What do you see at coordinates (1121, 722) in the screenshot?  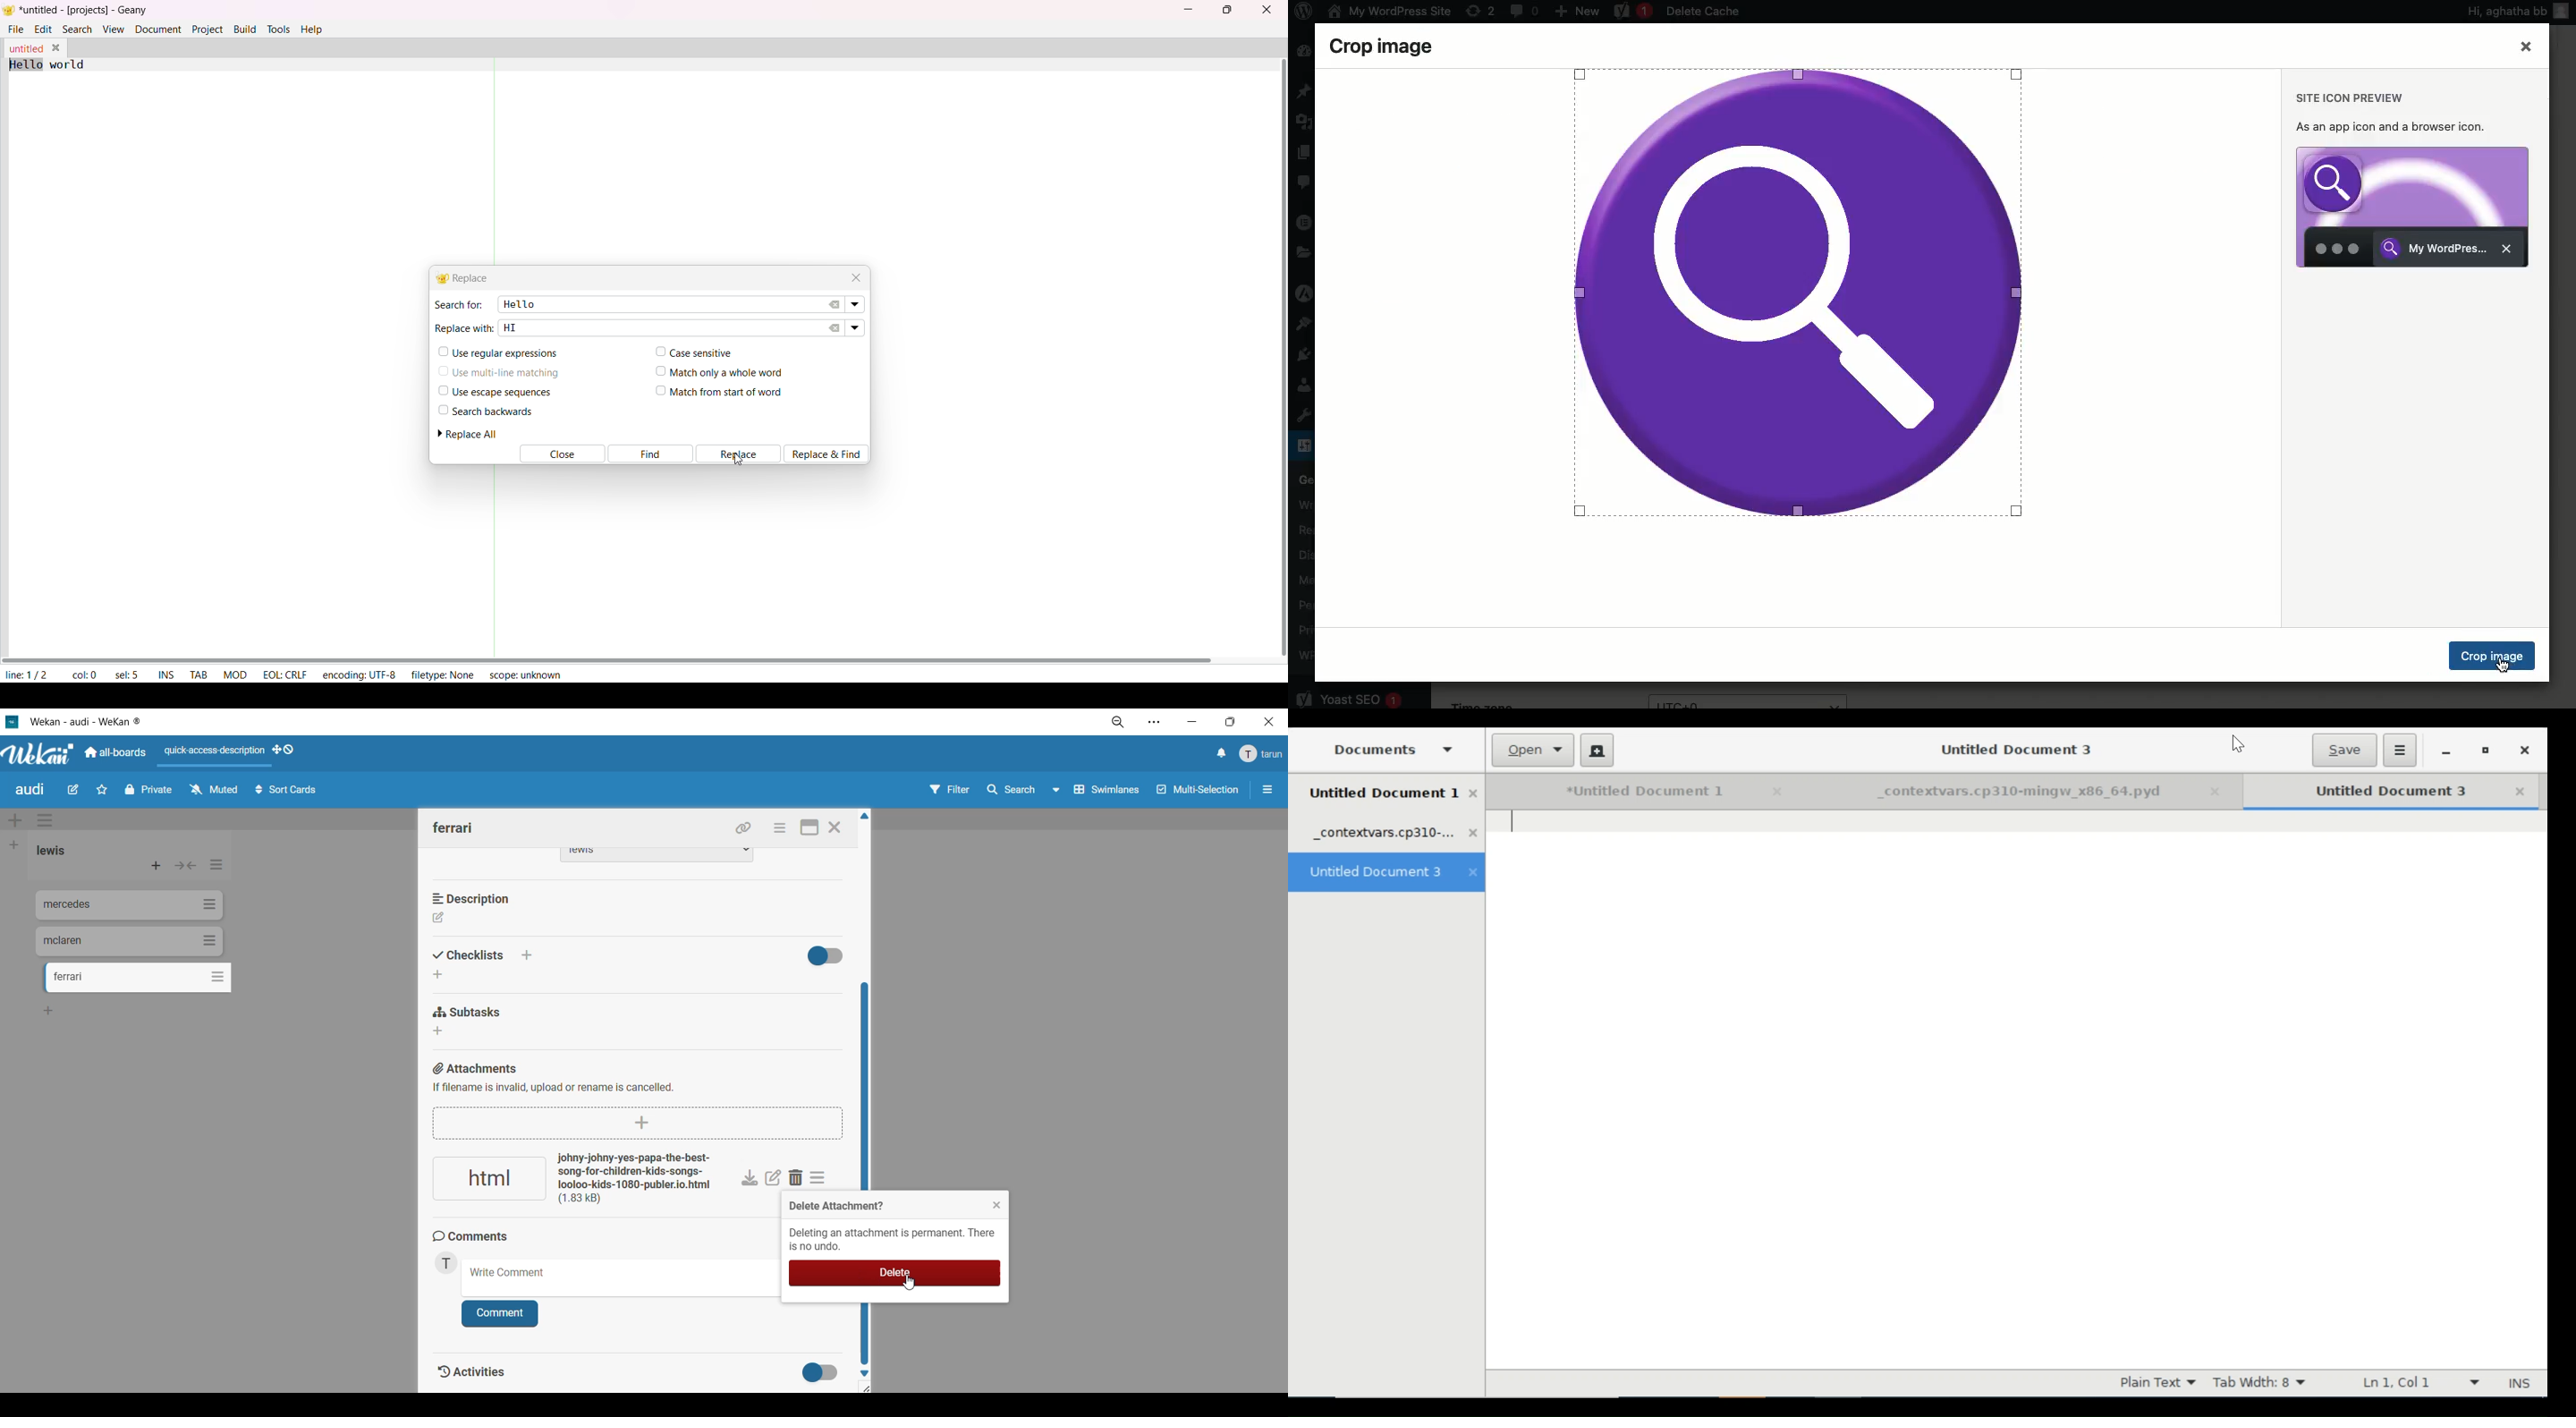 I see `zoom` at bounding box center [1121, 722].